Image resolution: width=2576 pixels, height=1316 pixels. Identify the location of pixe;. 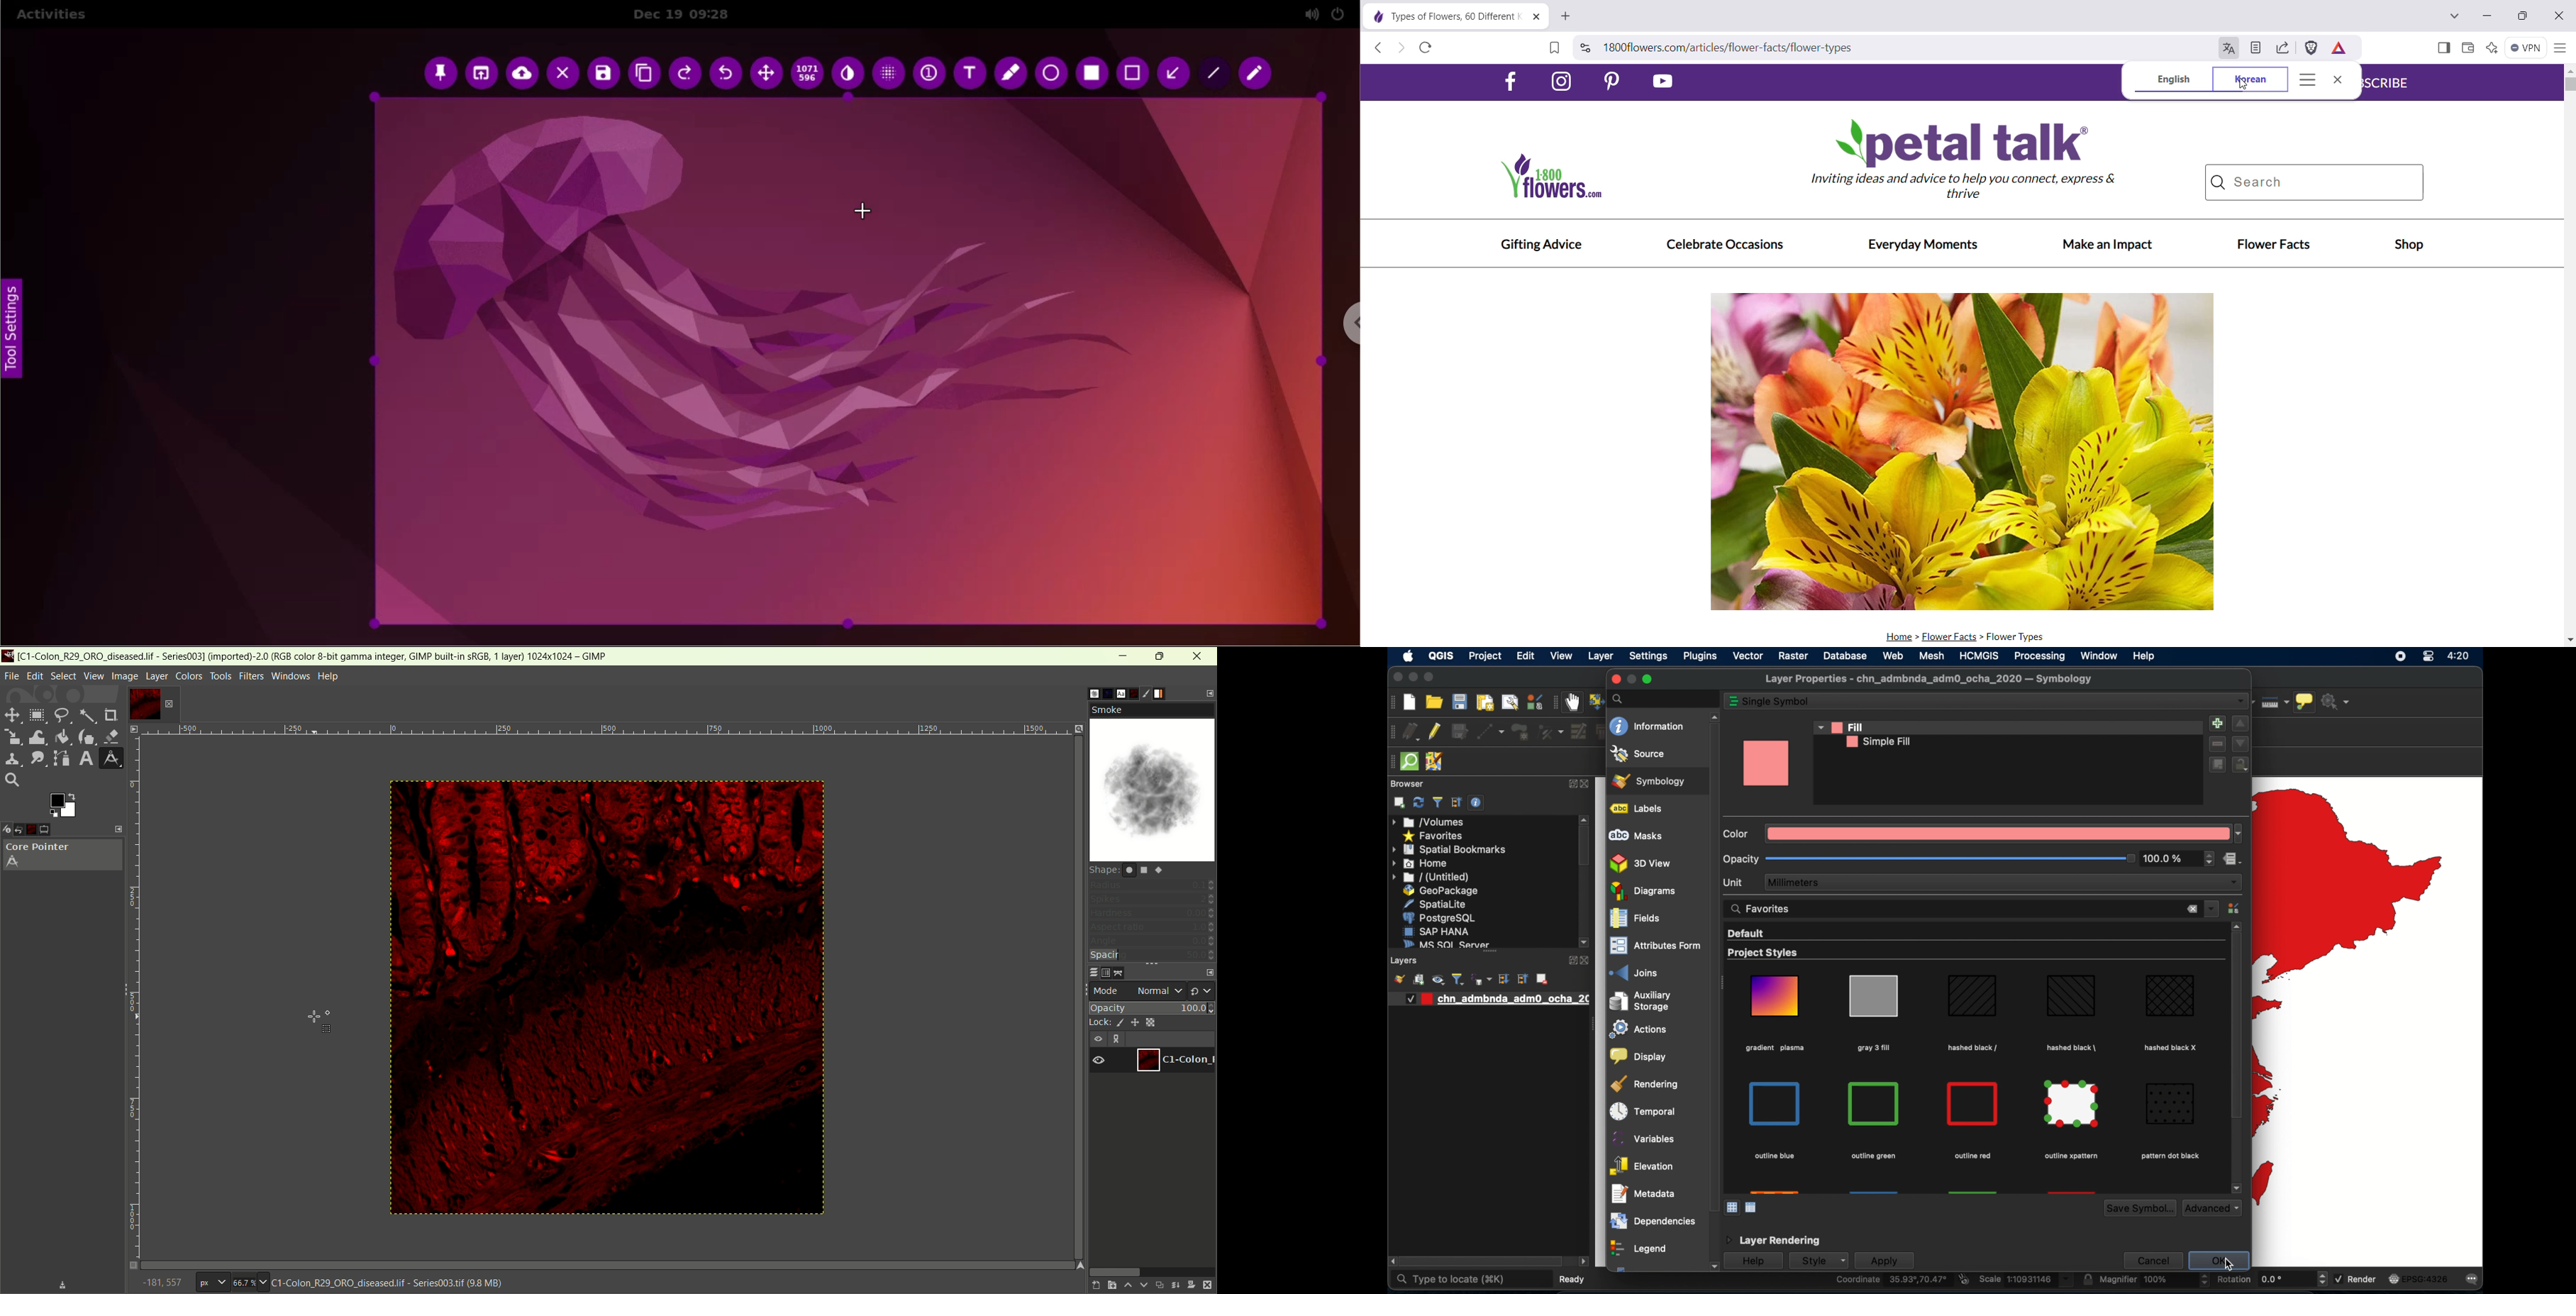
(210, 1283).